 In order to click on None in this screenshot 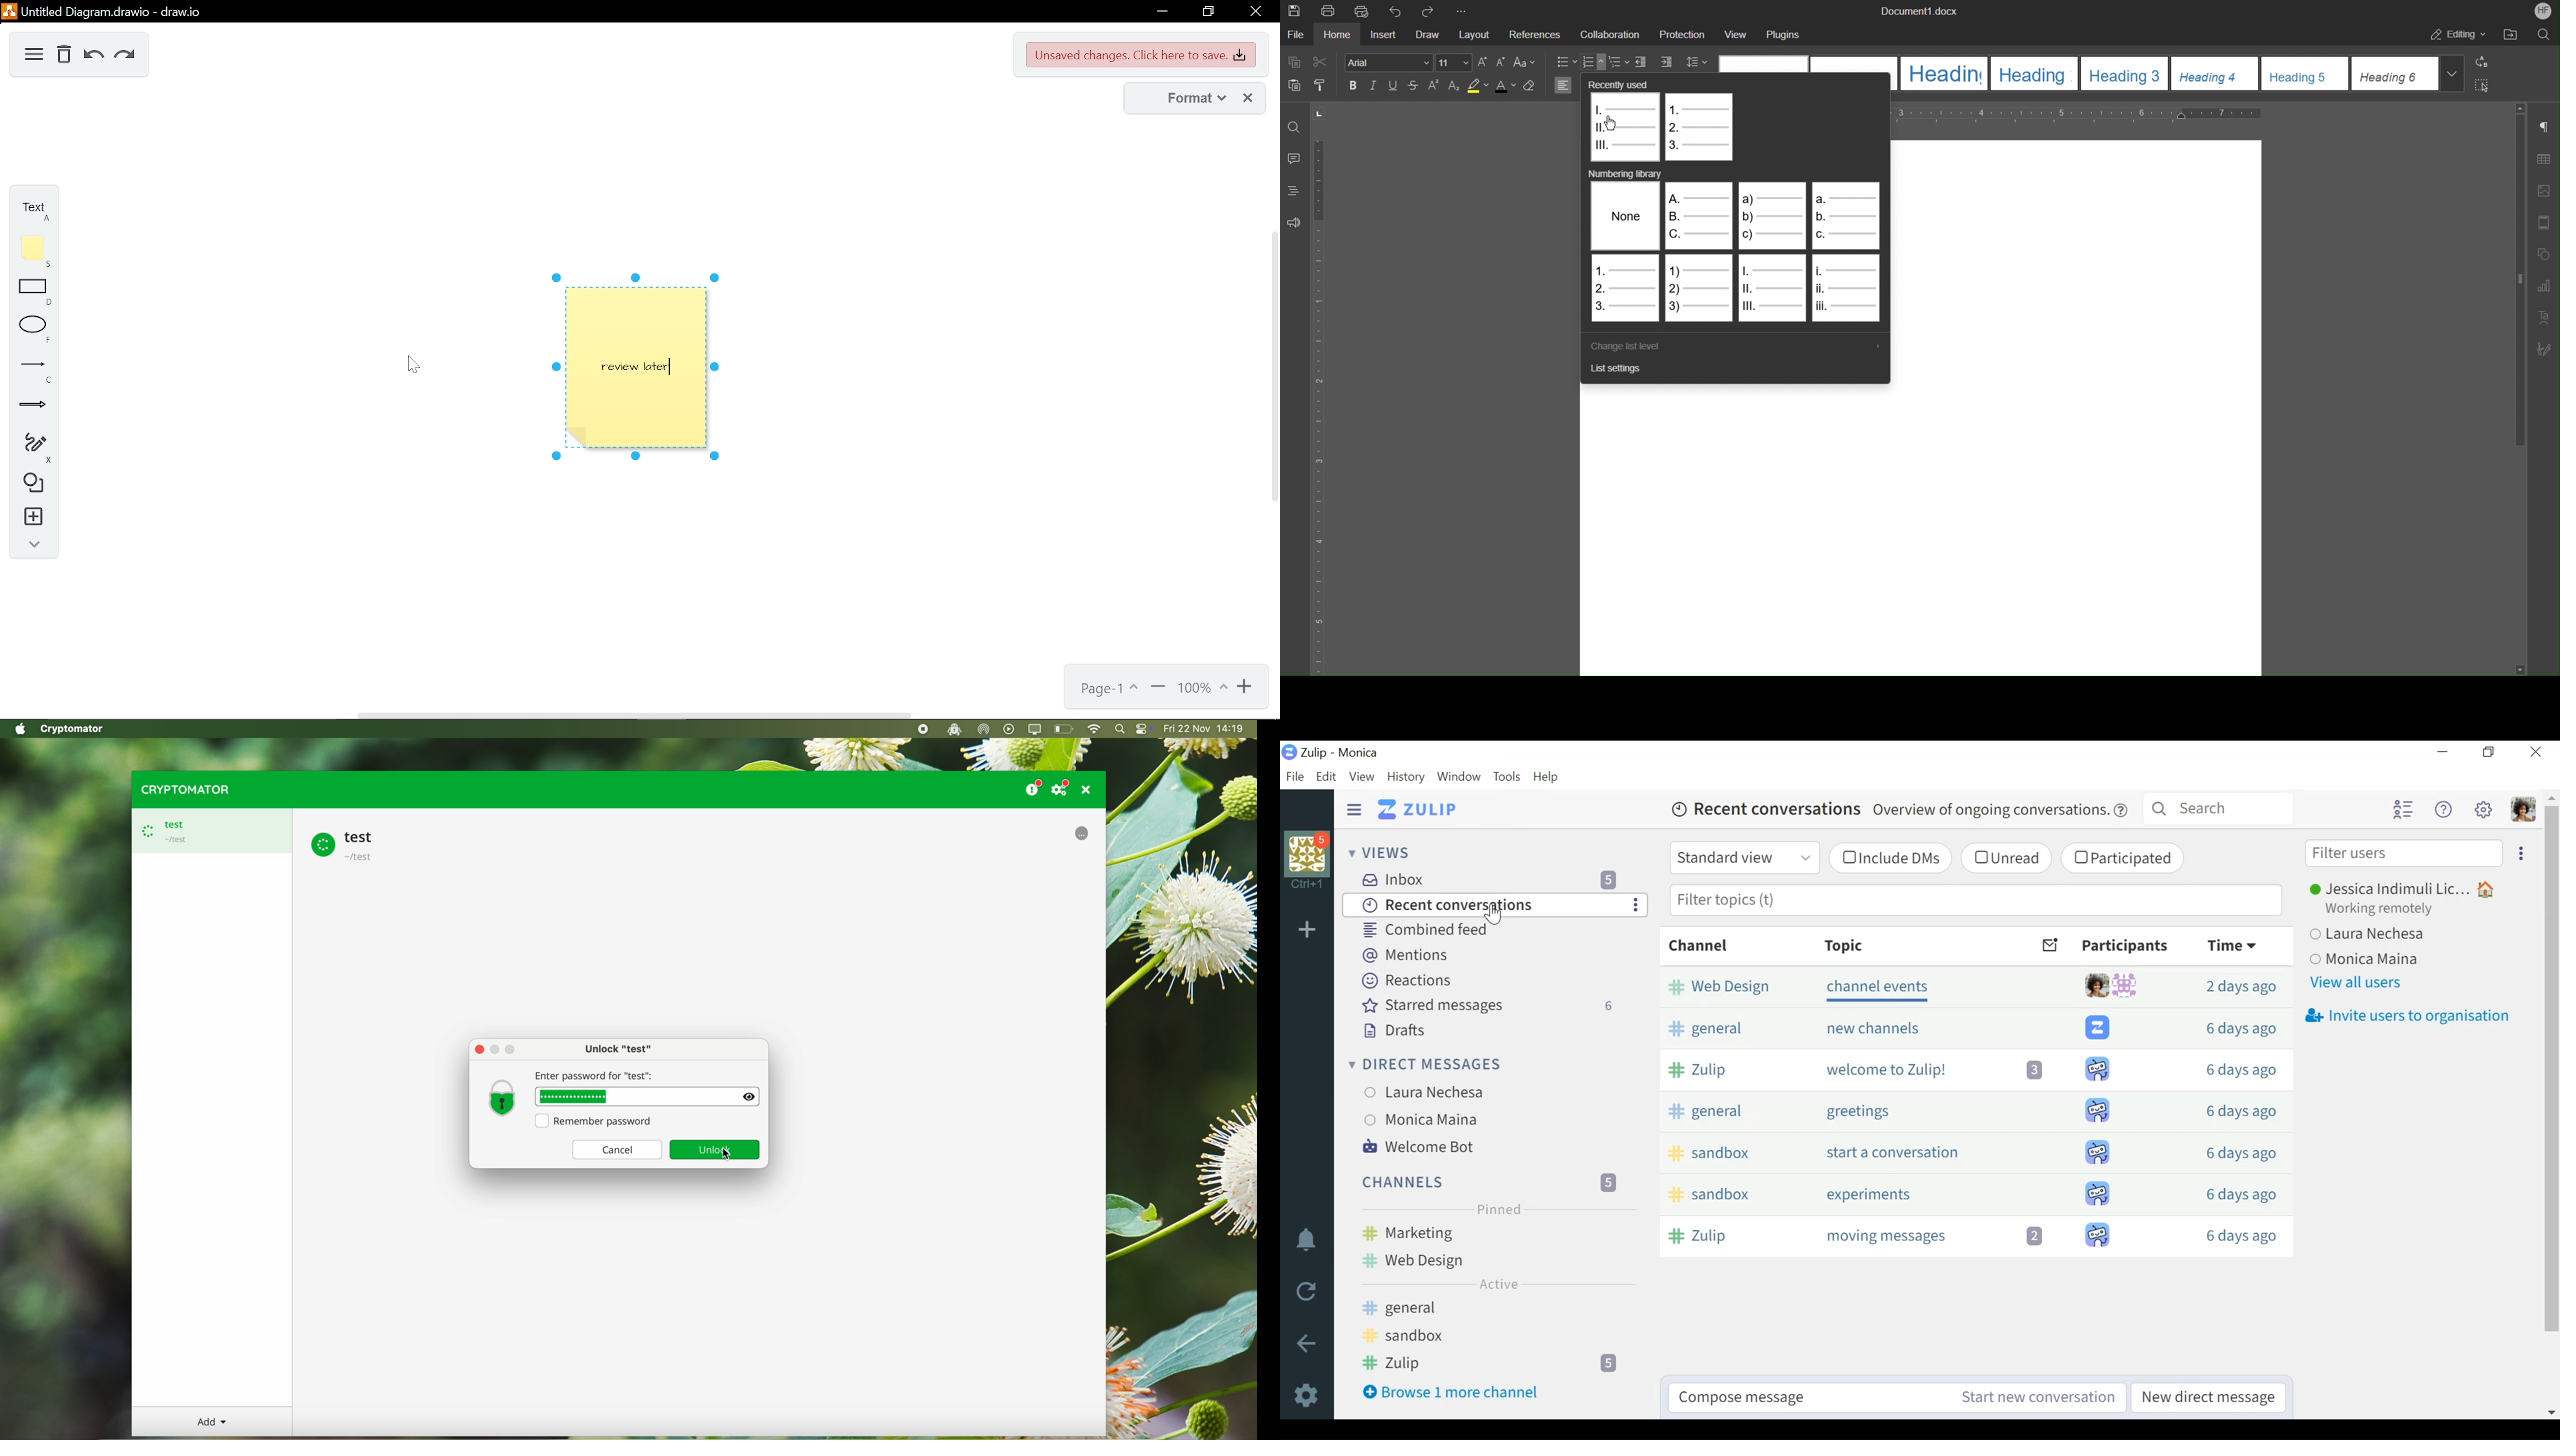, I will do `click(1625, 217)`.